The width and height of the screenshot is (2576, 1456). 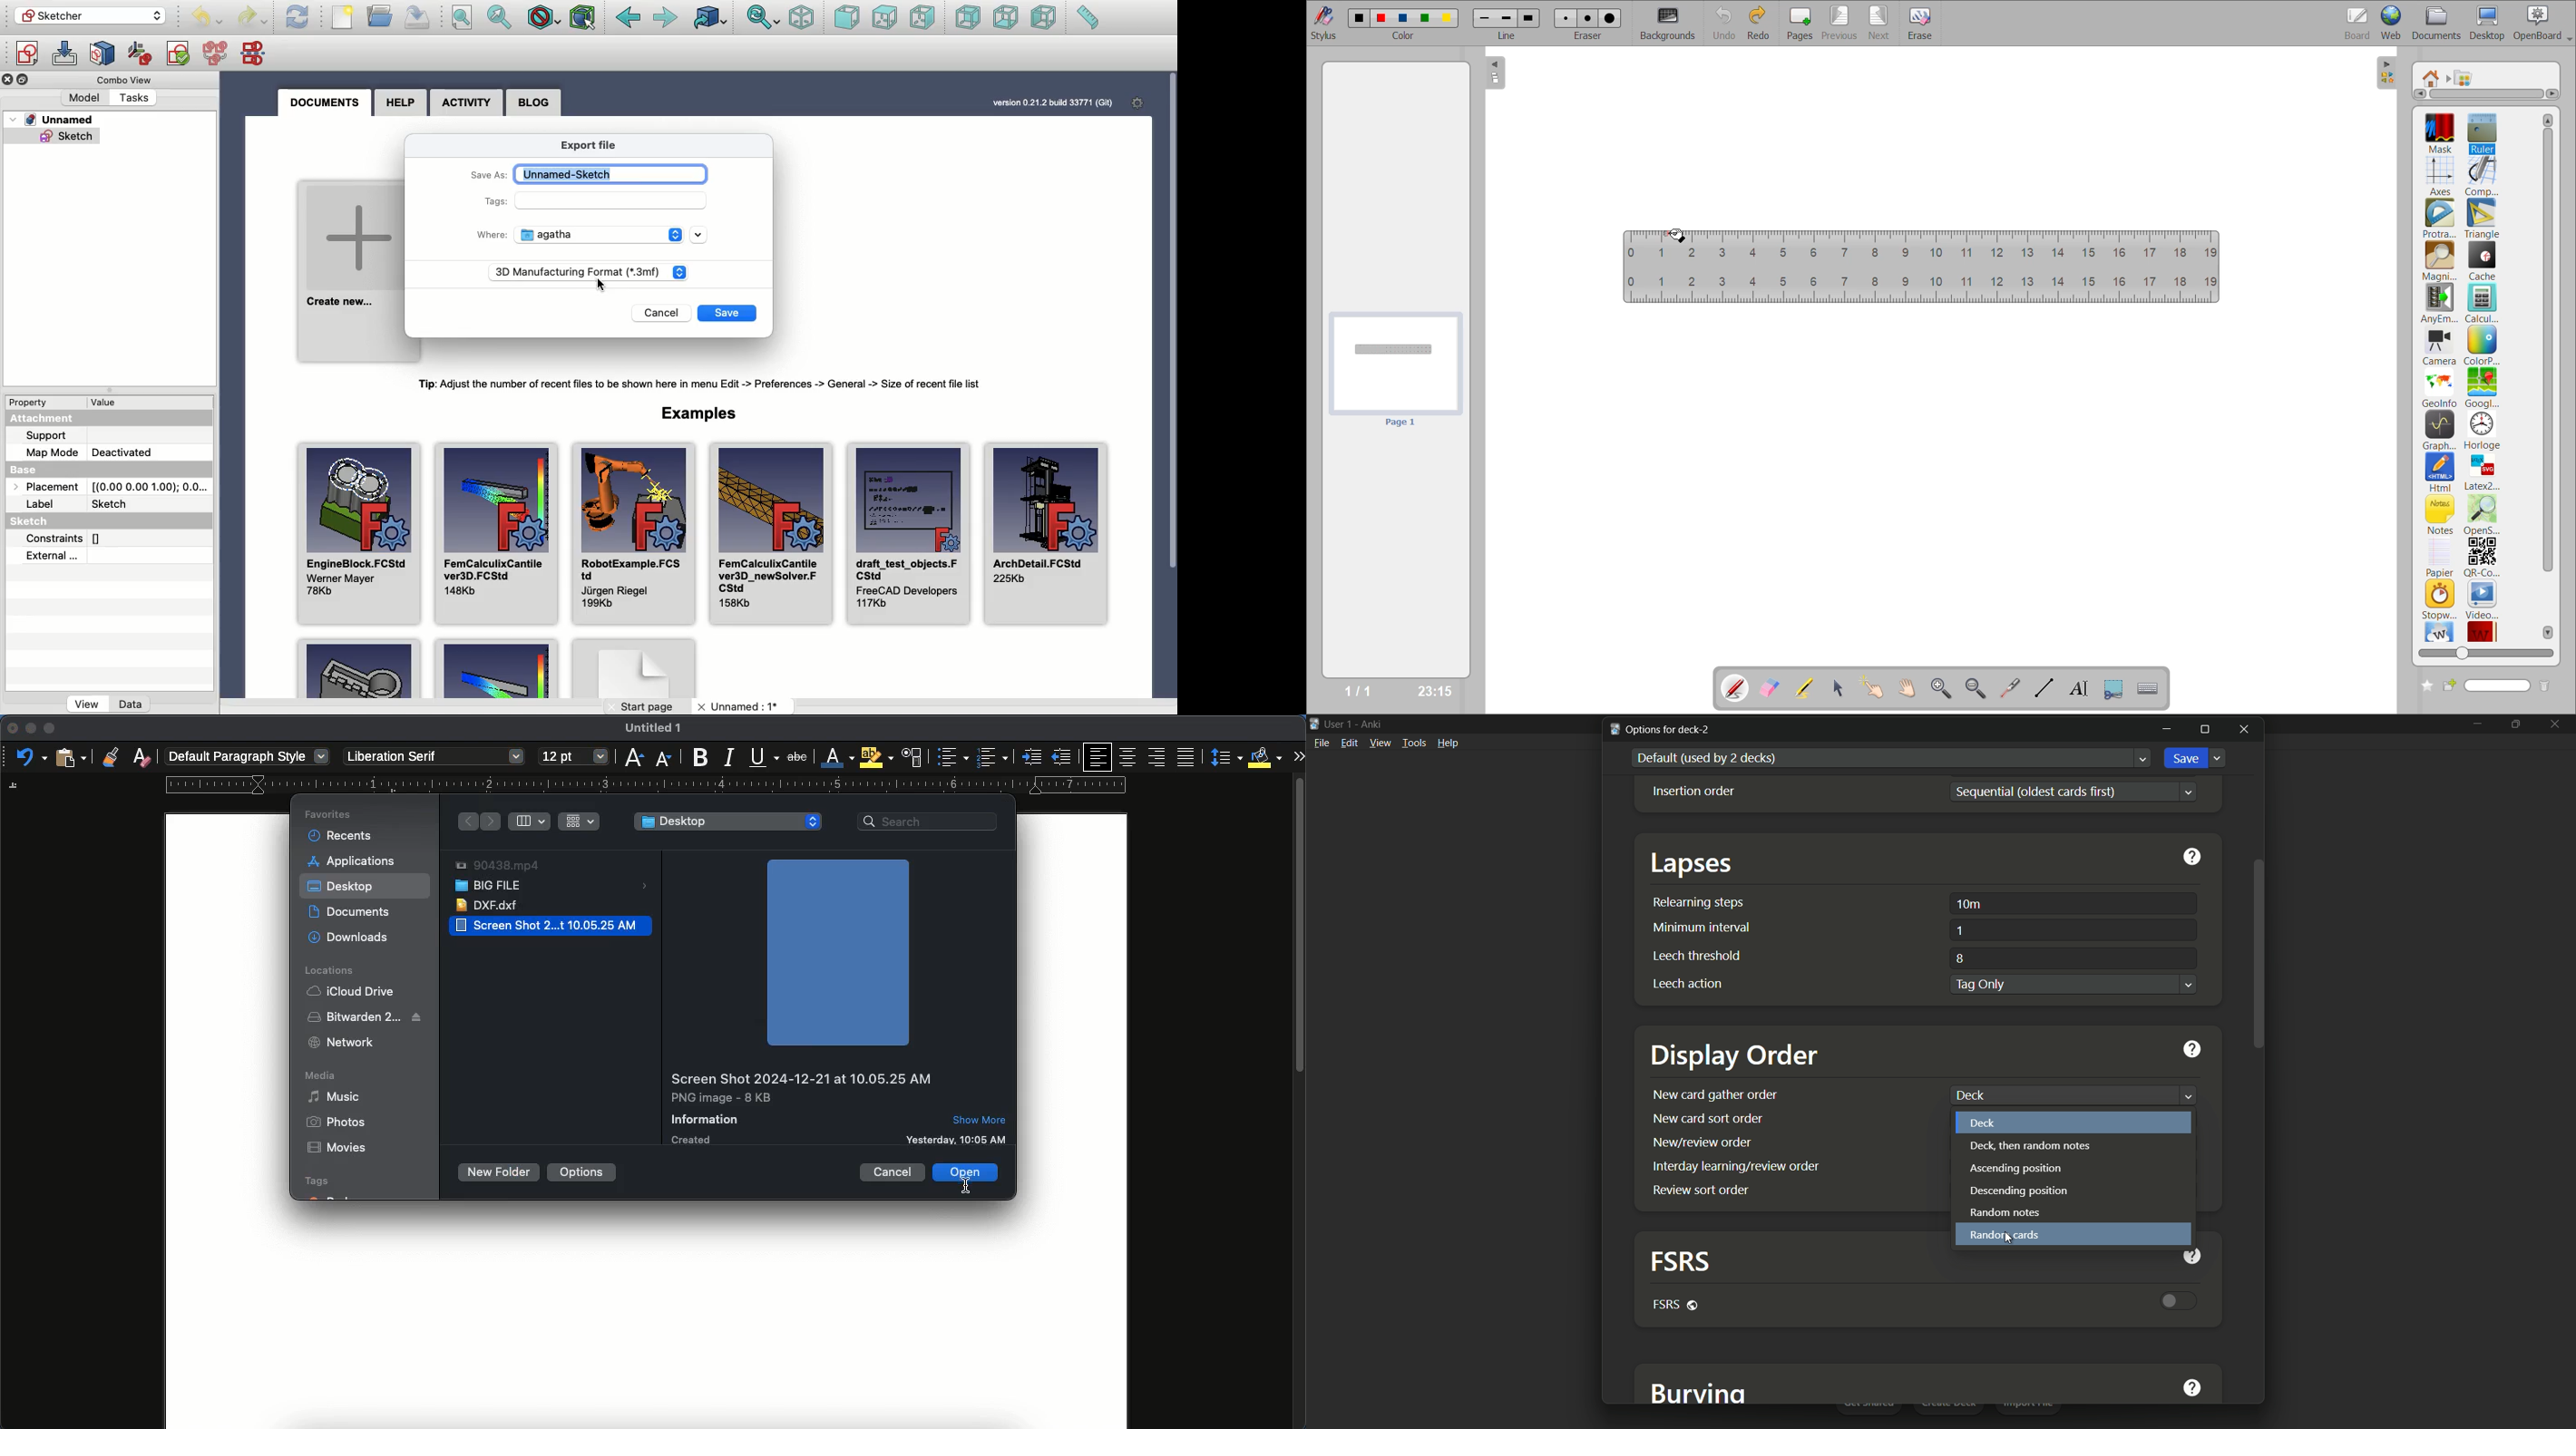 What do you see at coordinates (1045, 20) in the screenshot?
I see `Left` at bounding box center [1045, 20].